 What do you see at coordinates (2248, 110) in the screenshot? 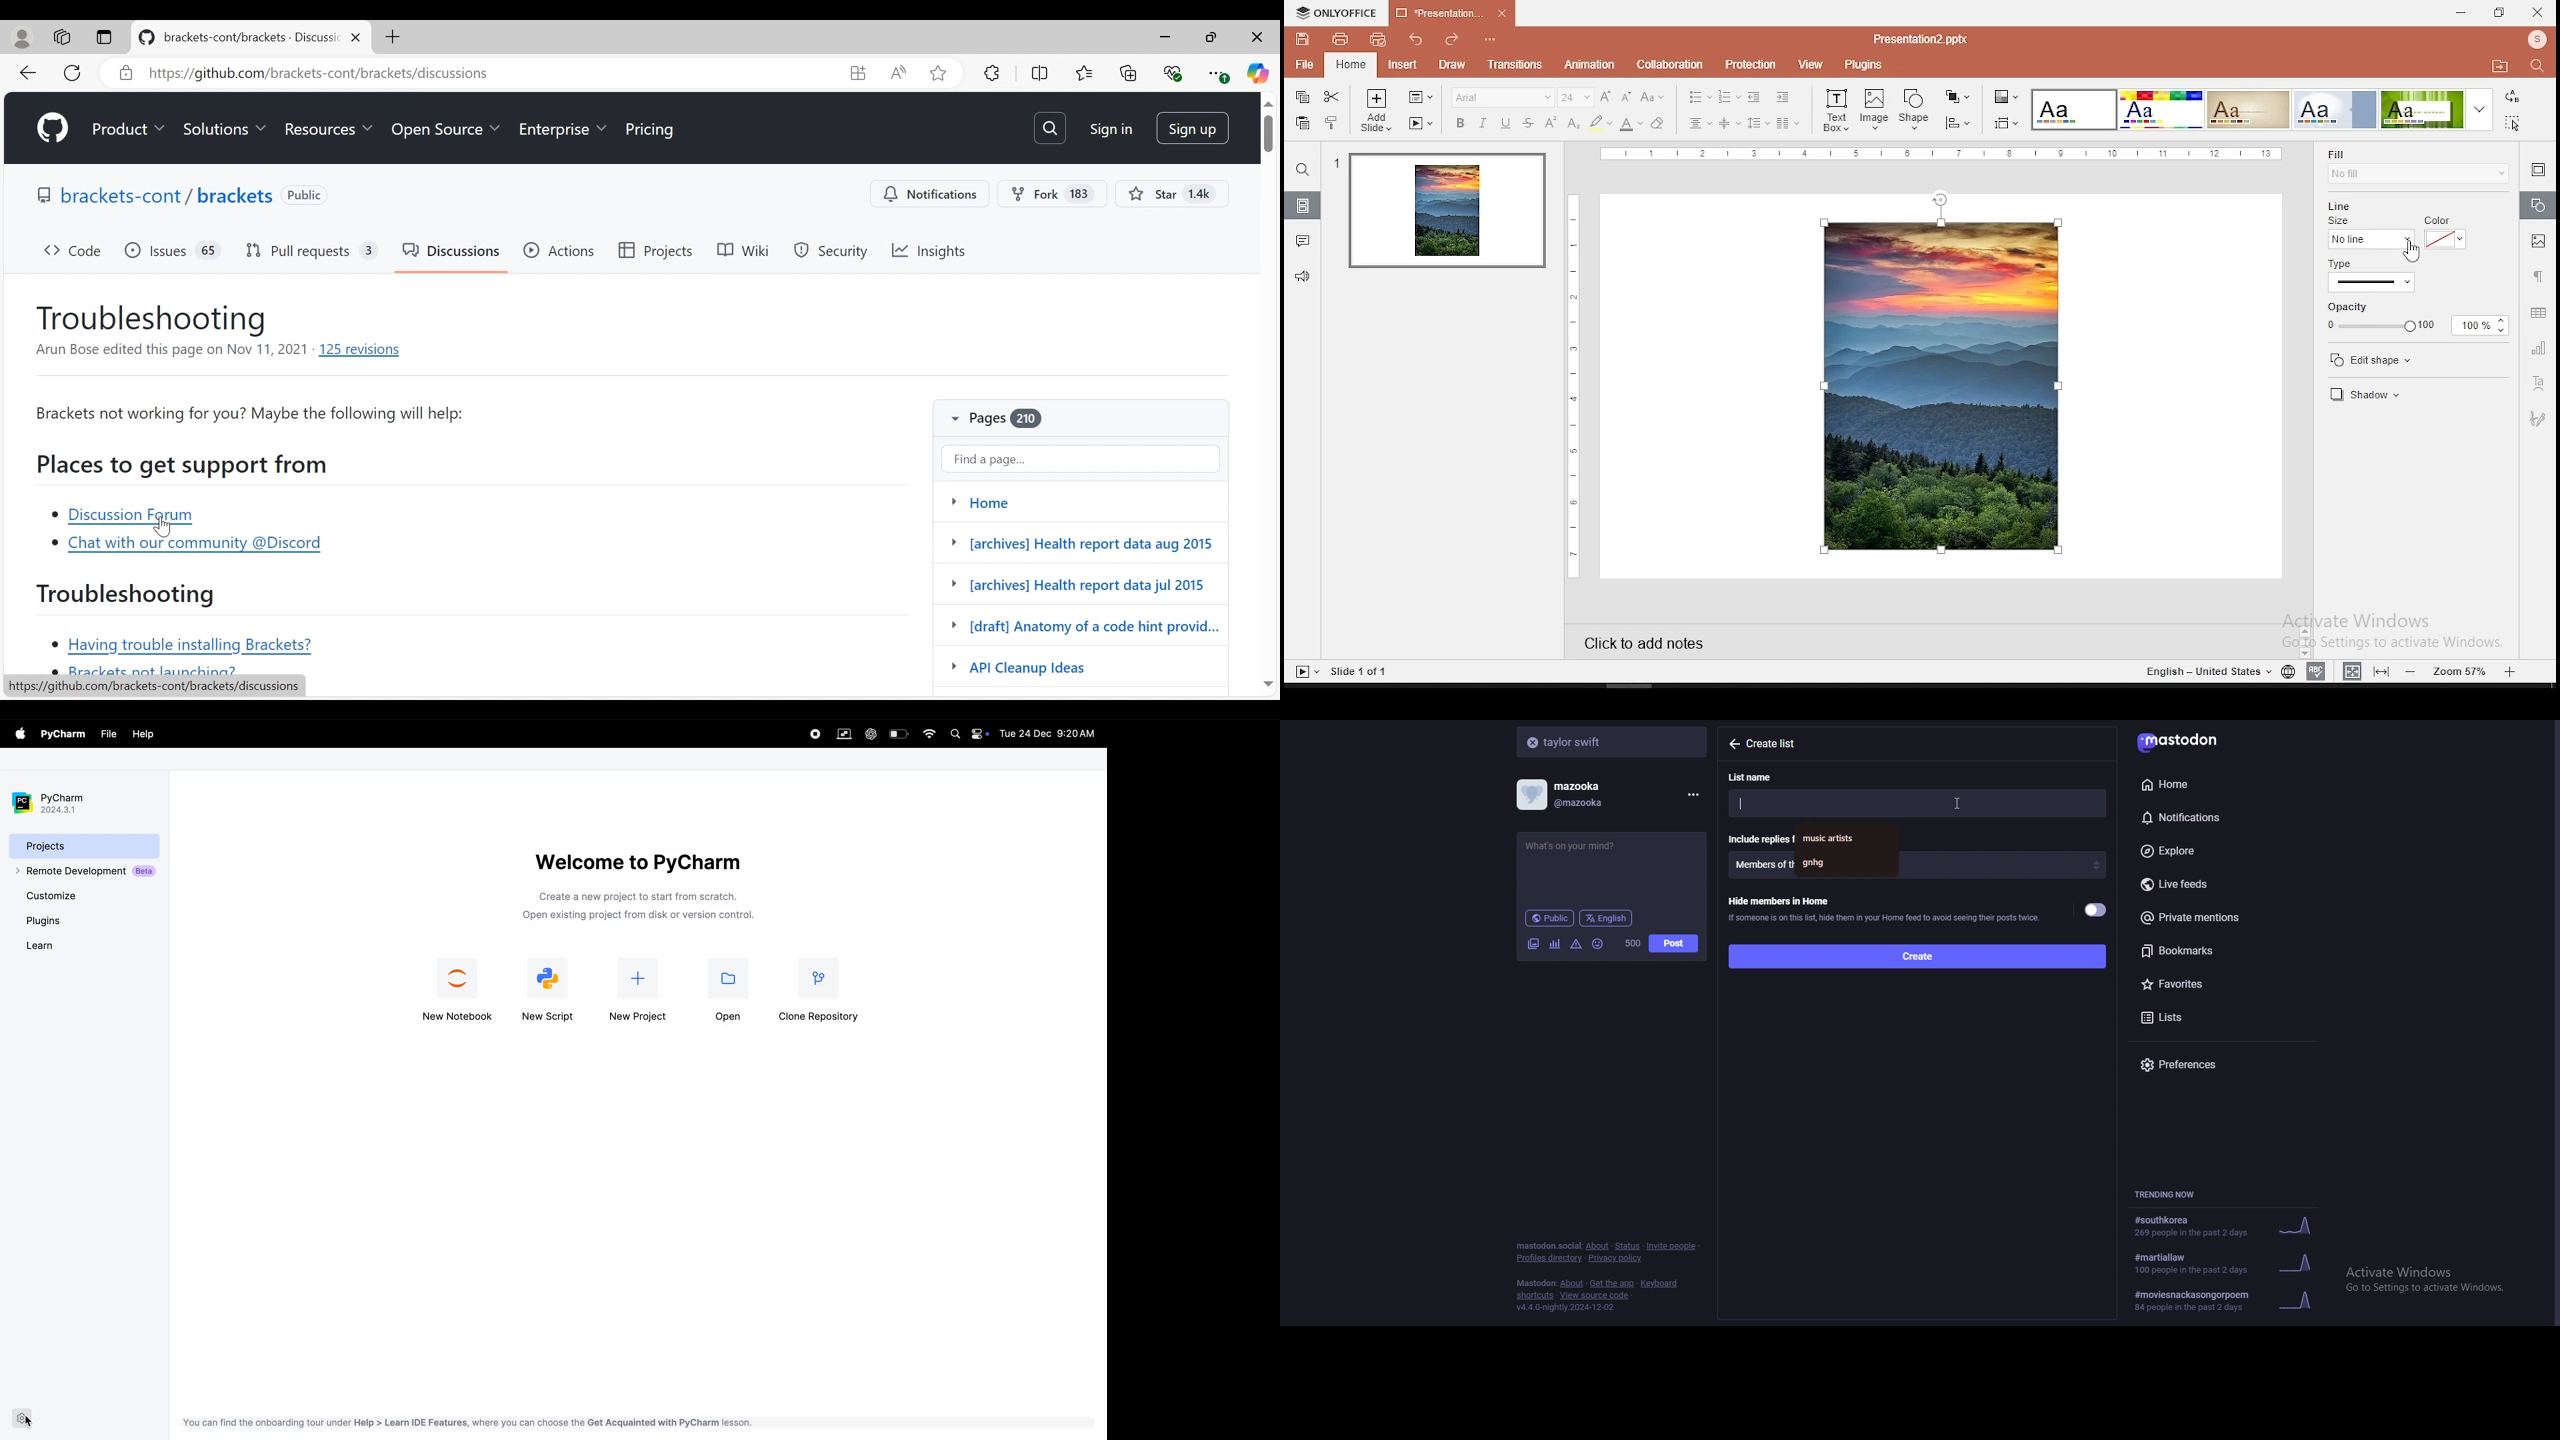
I see `theme ` at bounding box center [2248, 110].